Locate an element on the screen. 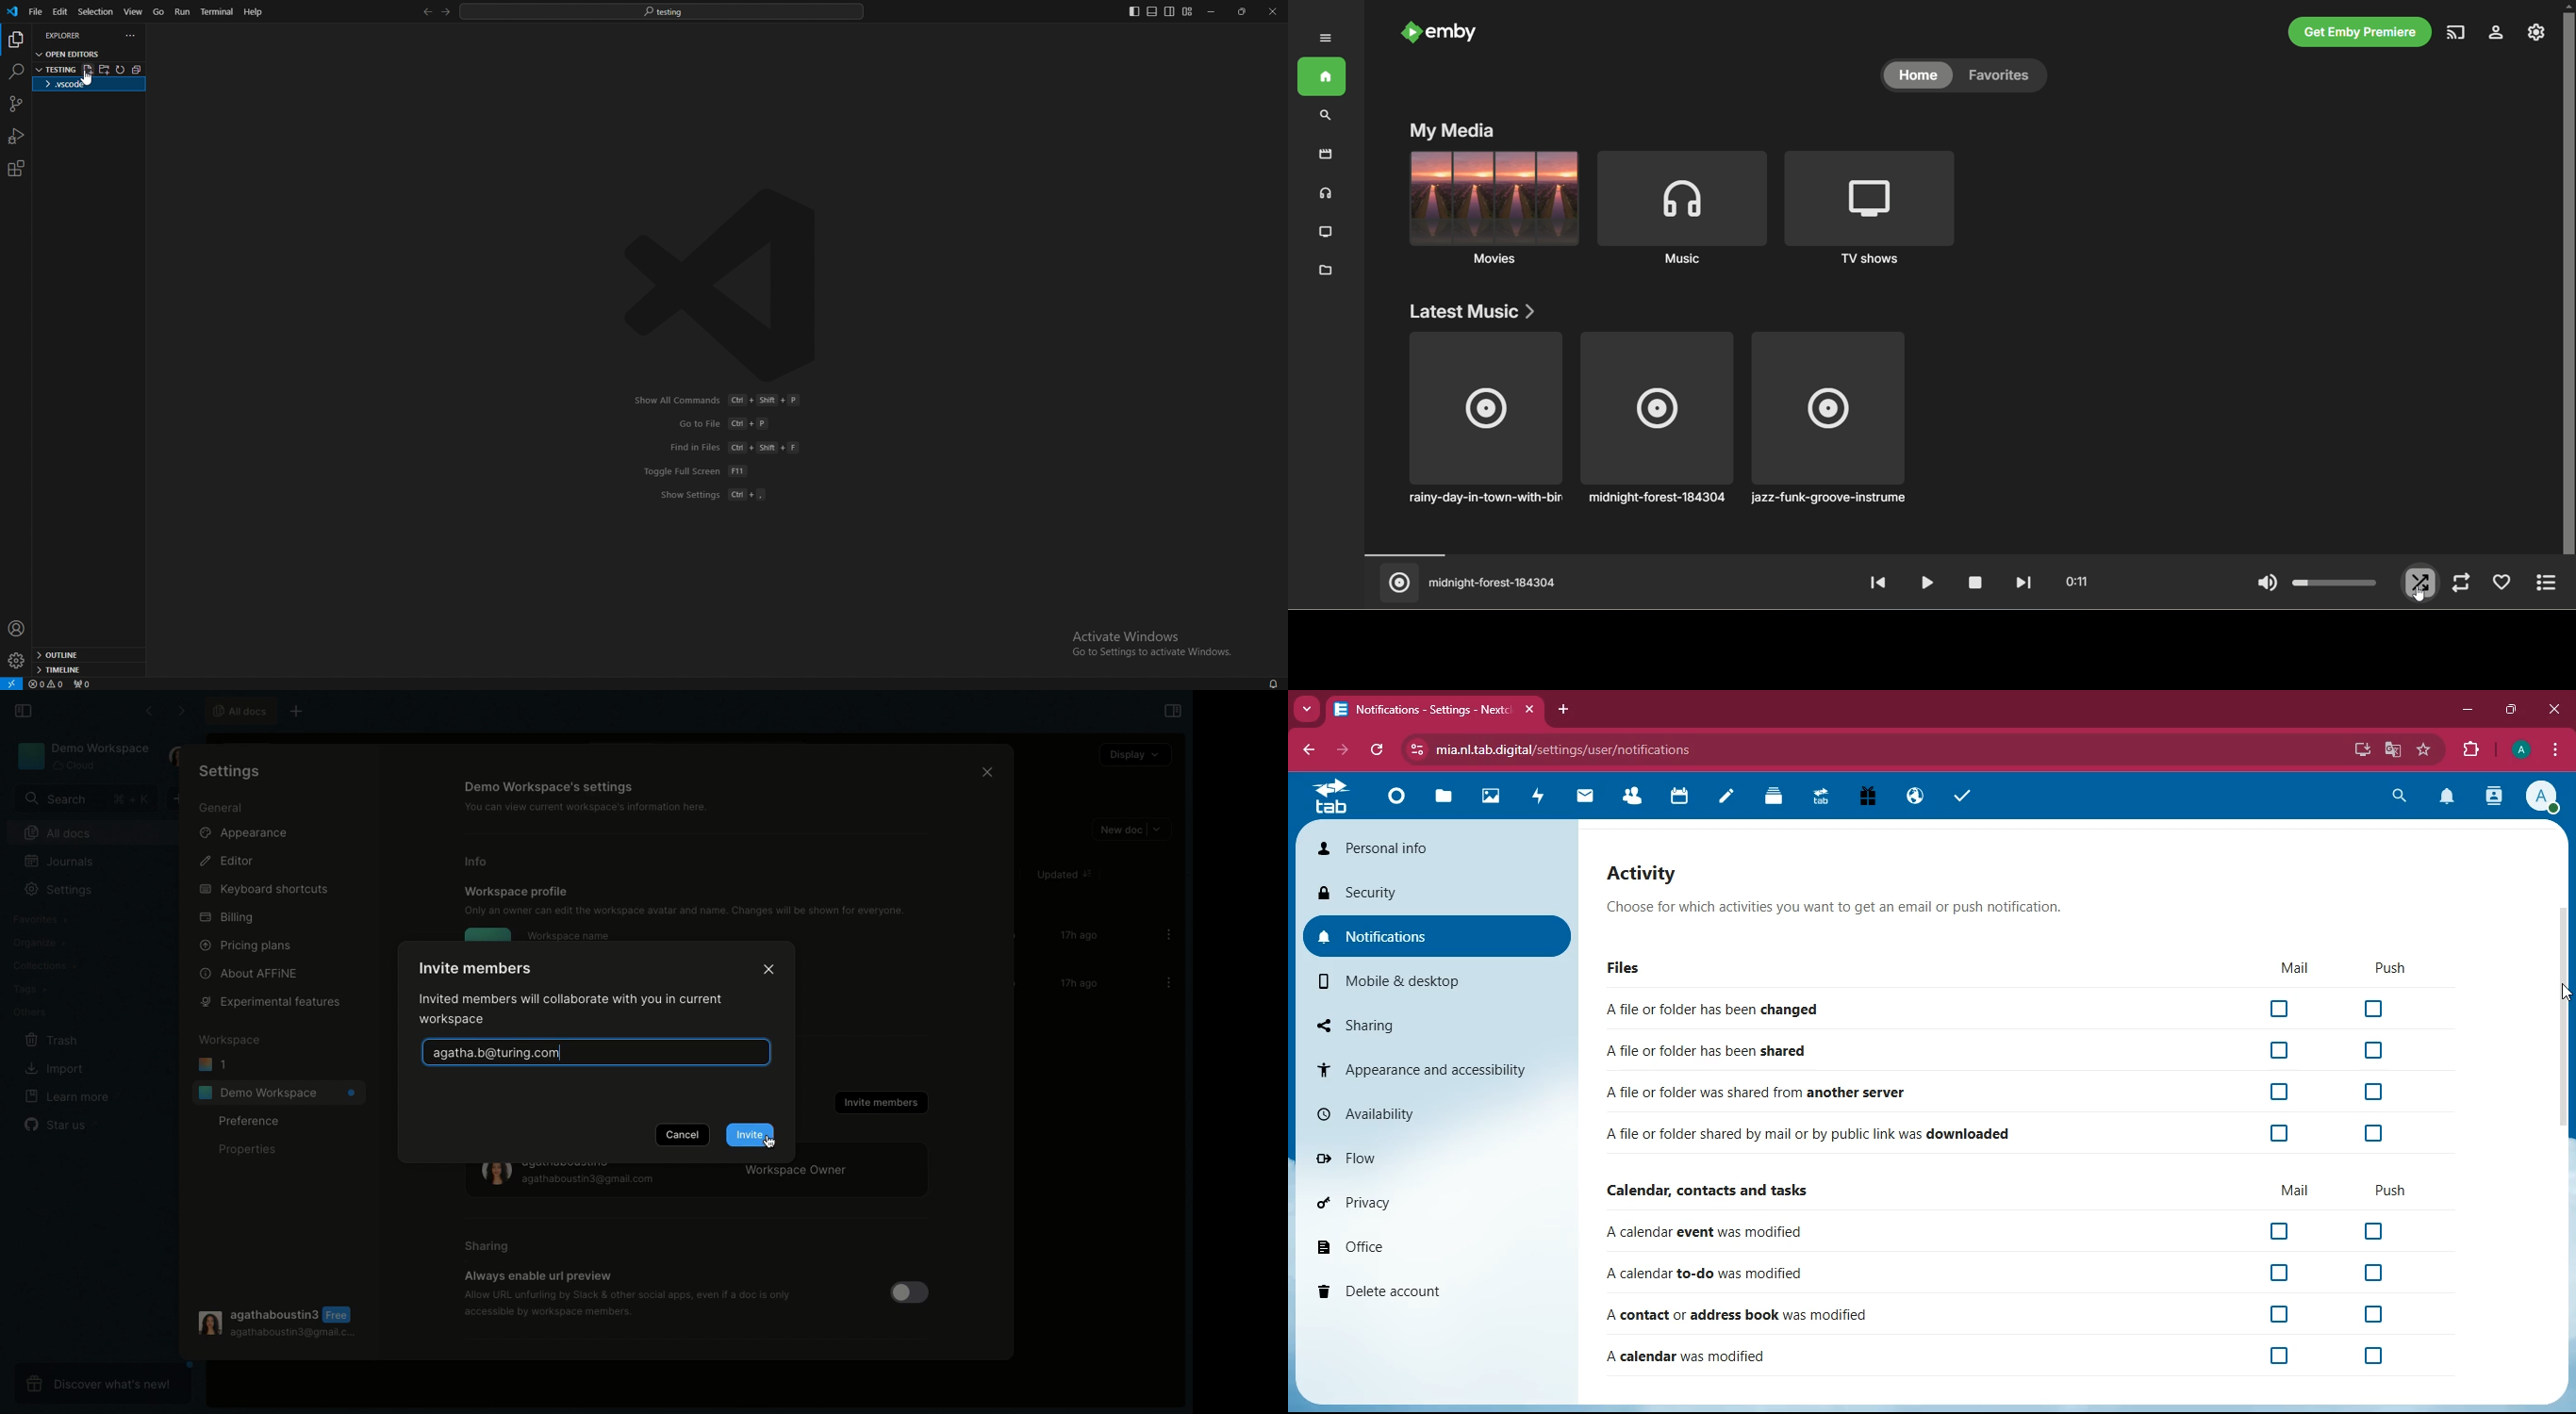 This screenshot has height=1428, width=2576. delete account is located at coordinates (1430, 1291).